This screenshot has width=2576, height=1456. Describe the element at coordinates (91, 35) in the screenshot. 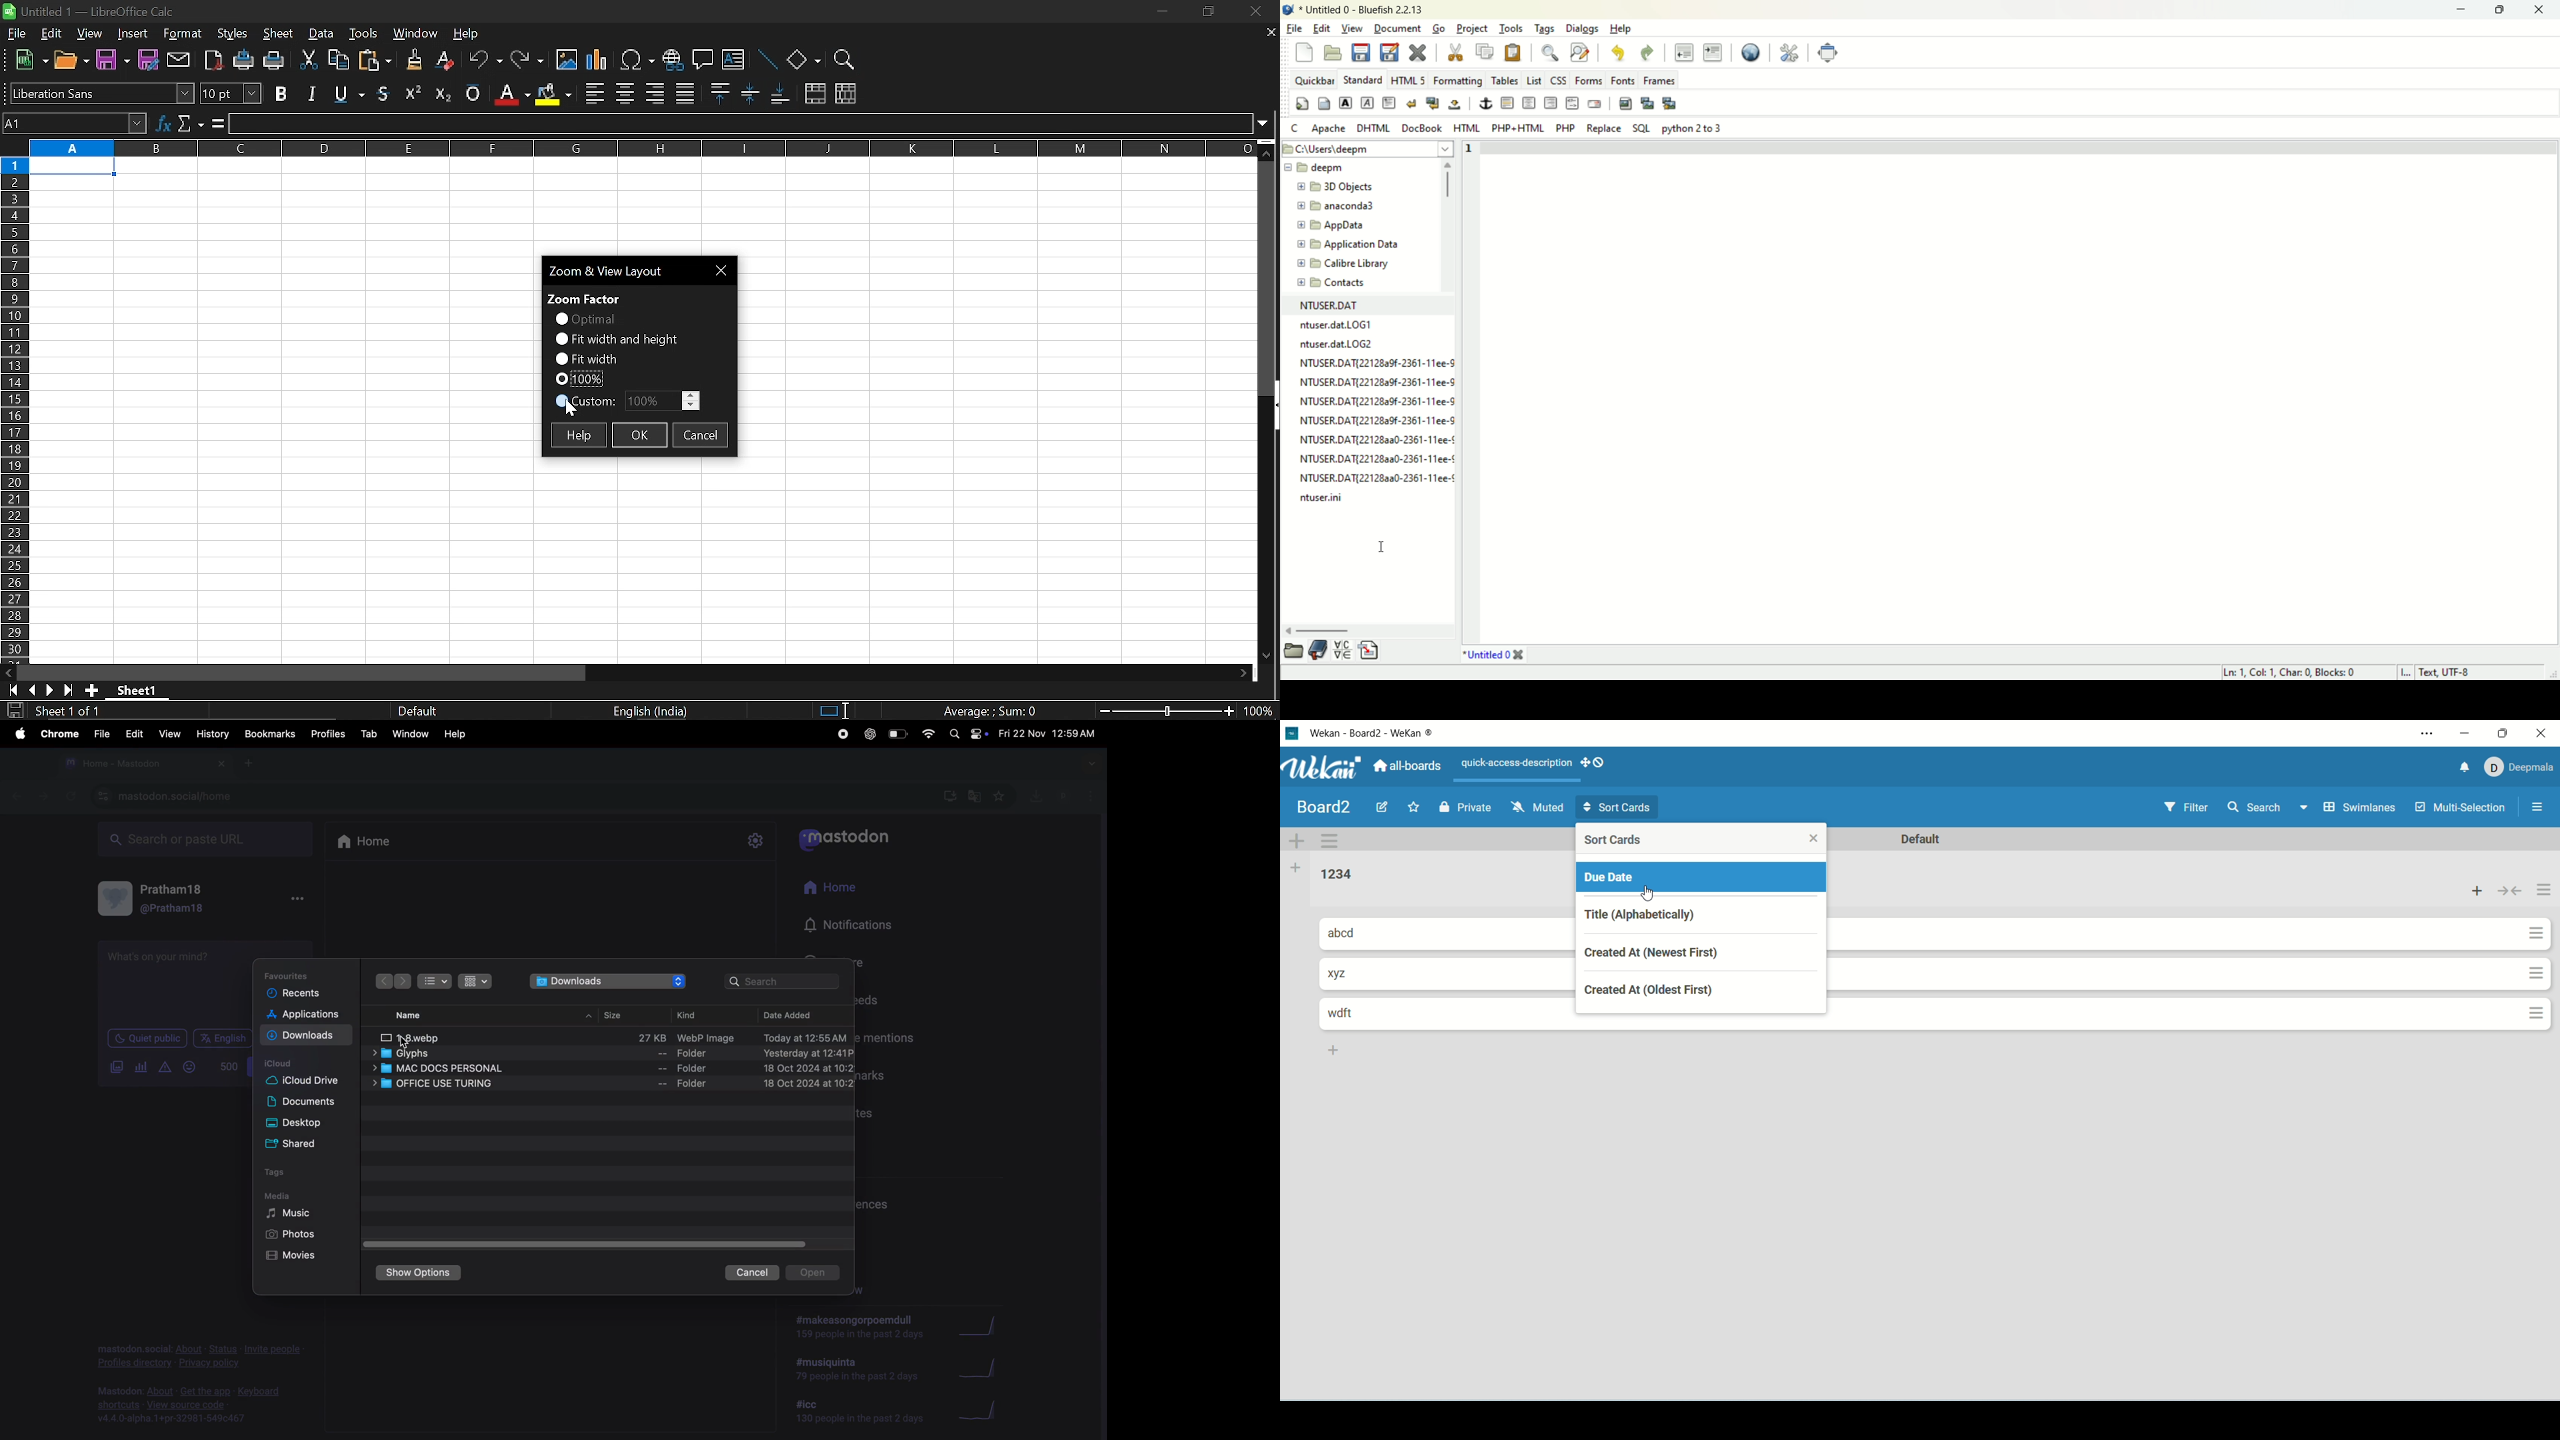

I see `view` at that location.